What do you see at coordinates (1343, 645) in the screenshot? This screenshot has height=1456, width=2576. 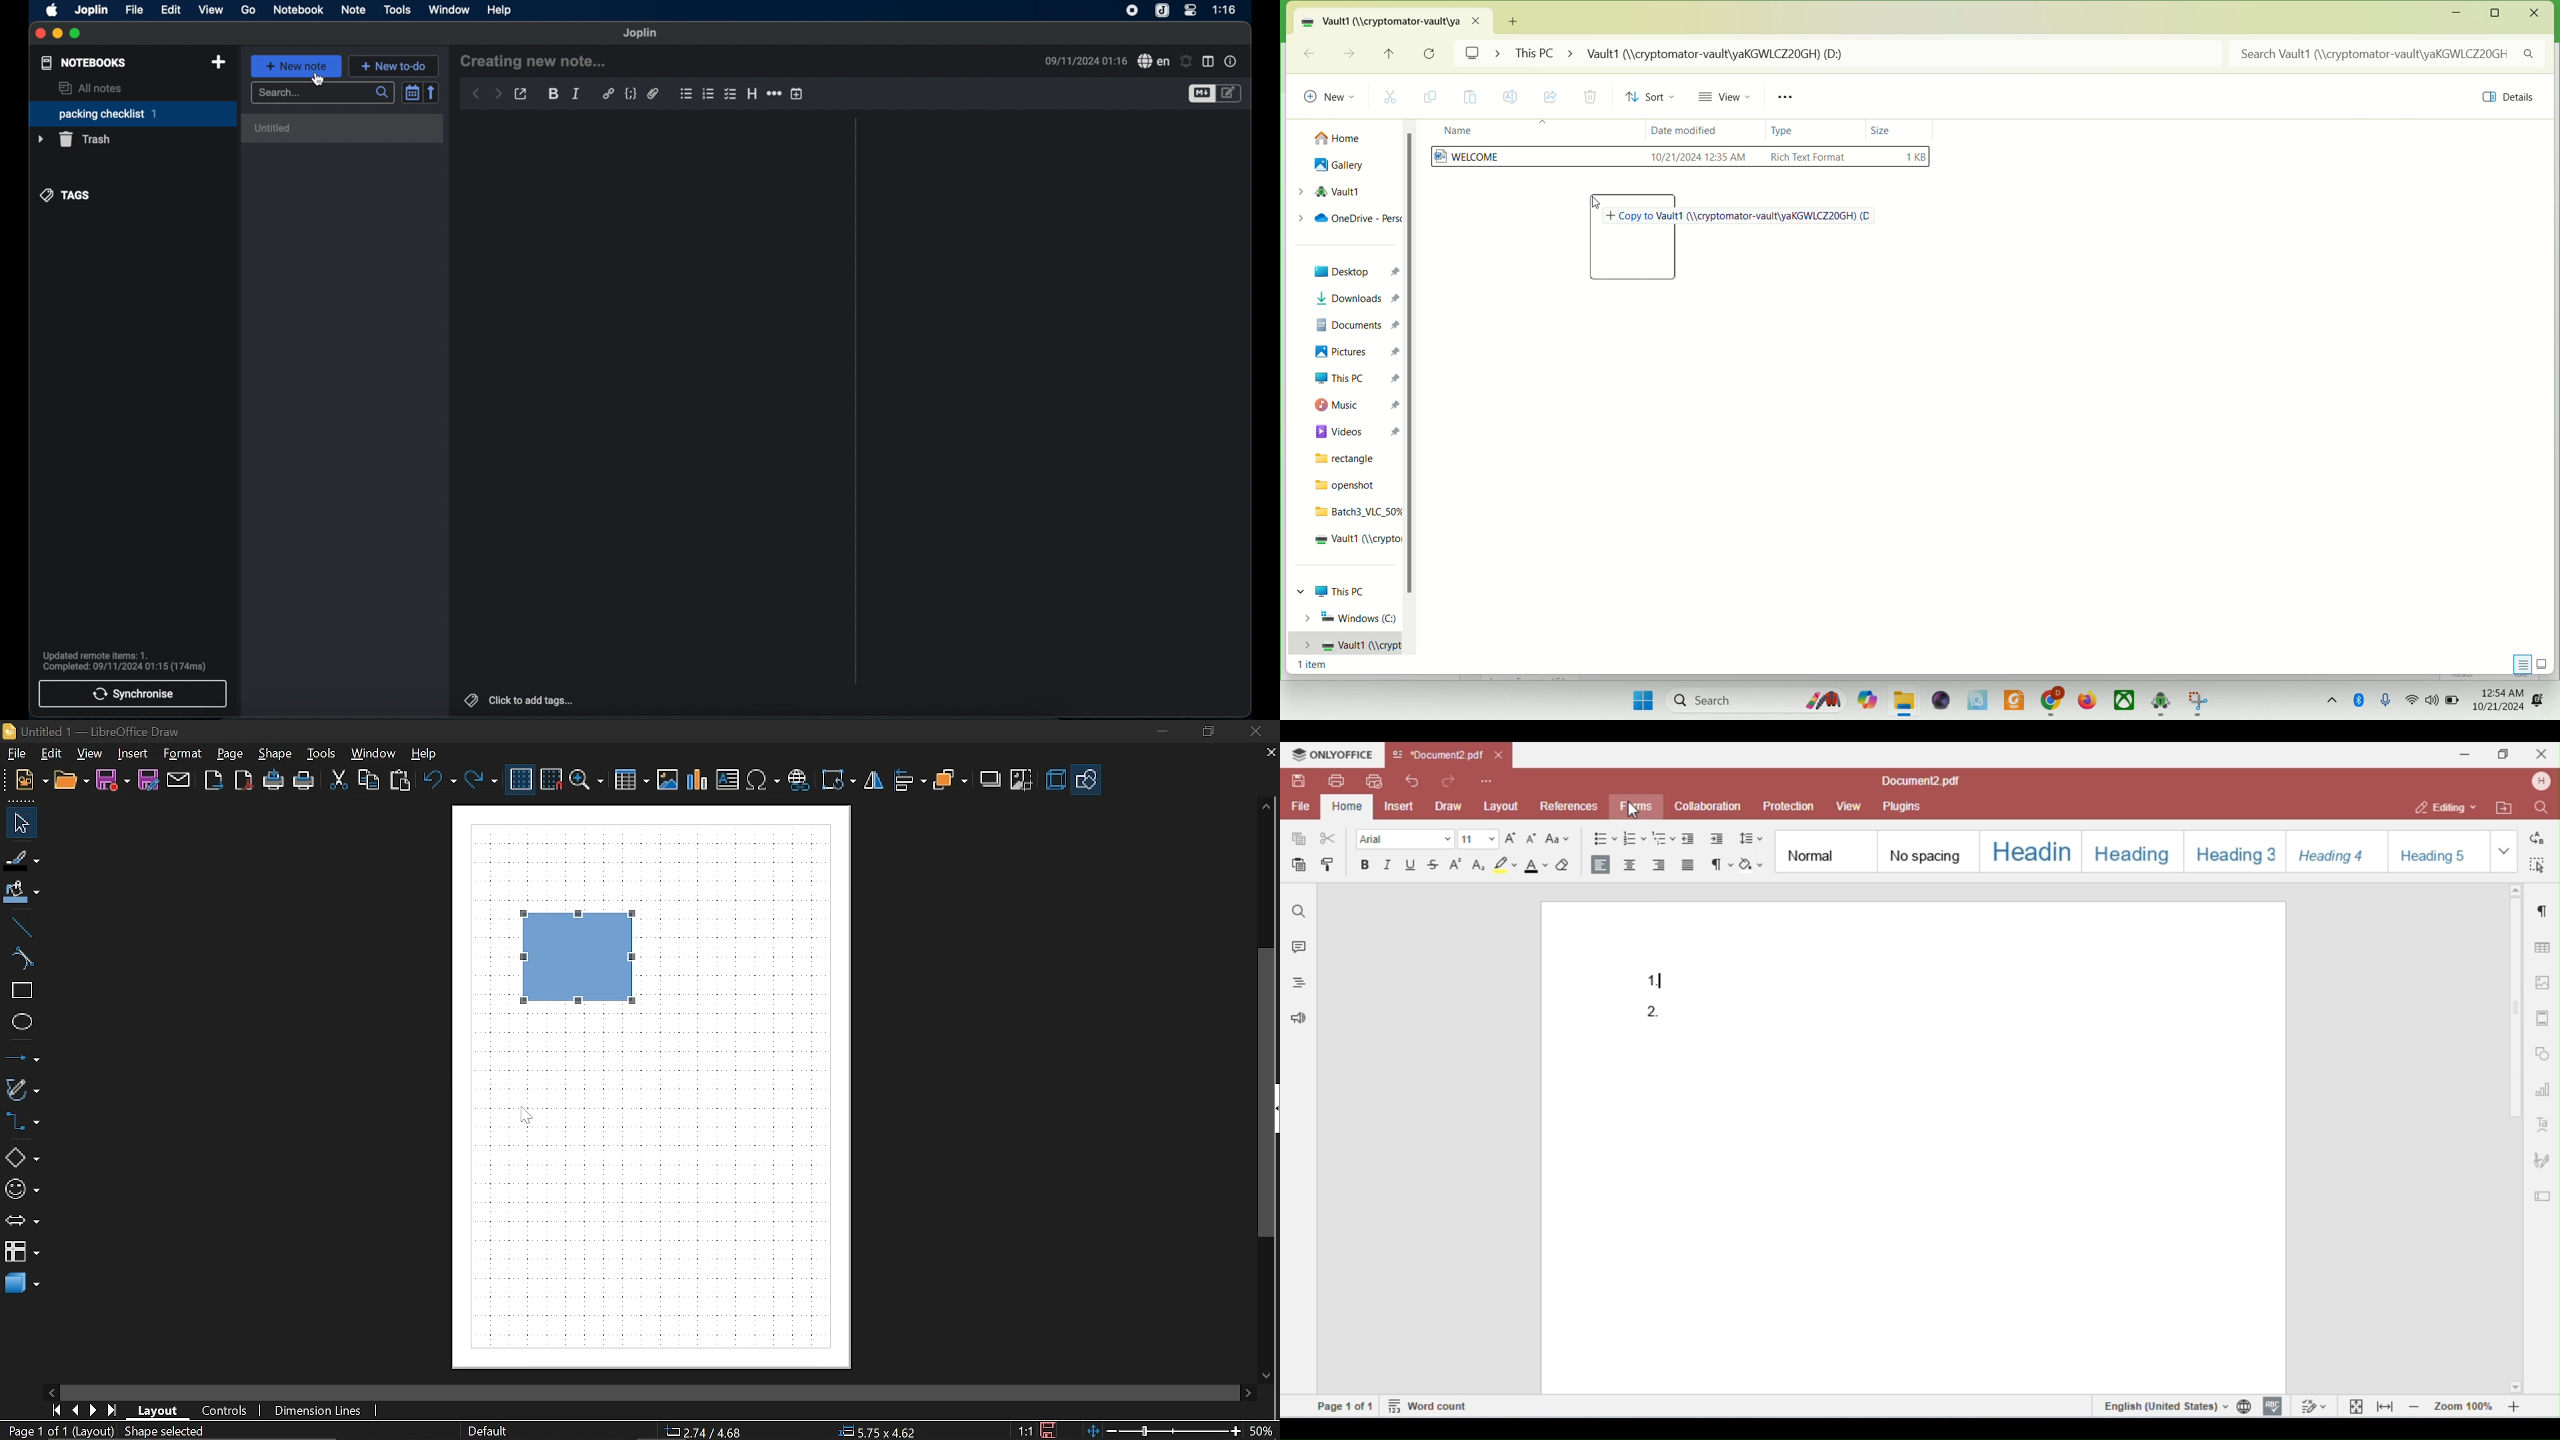 I see `vault1` at bounding box center [1343, 645].